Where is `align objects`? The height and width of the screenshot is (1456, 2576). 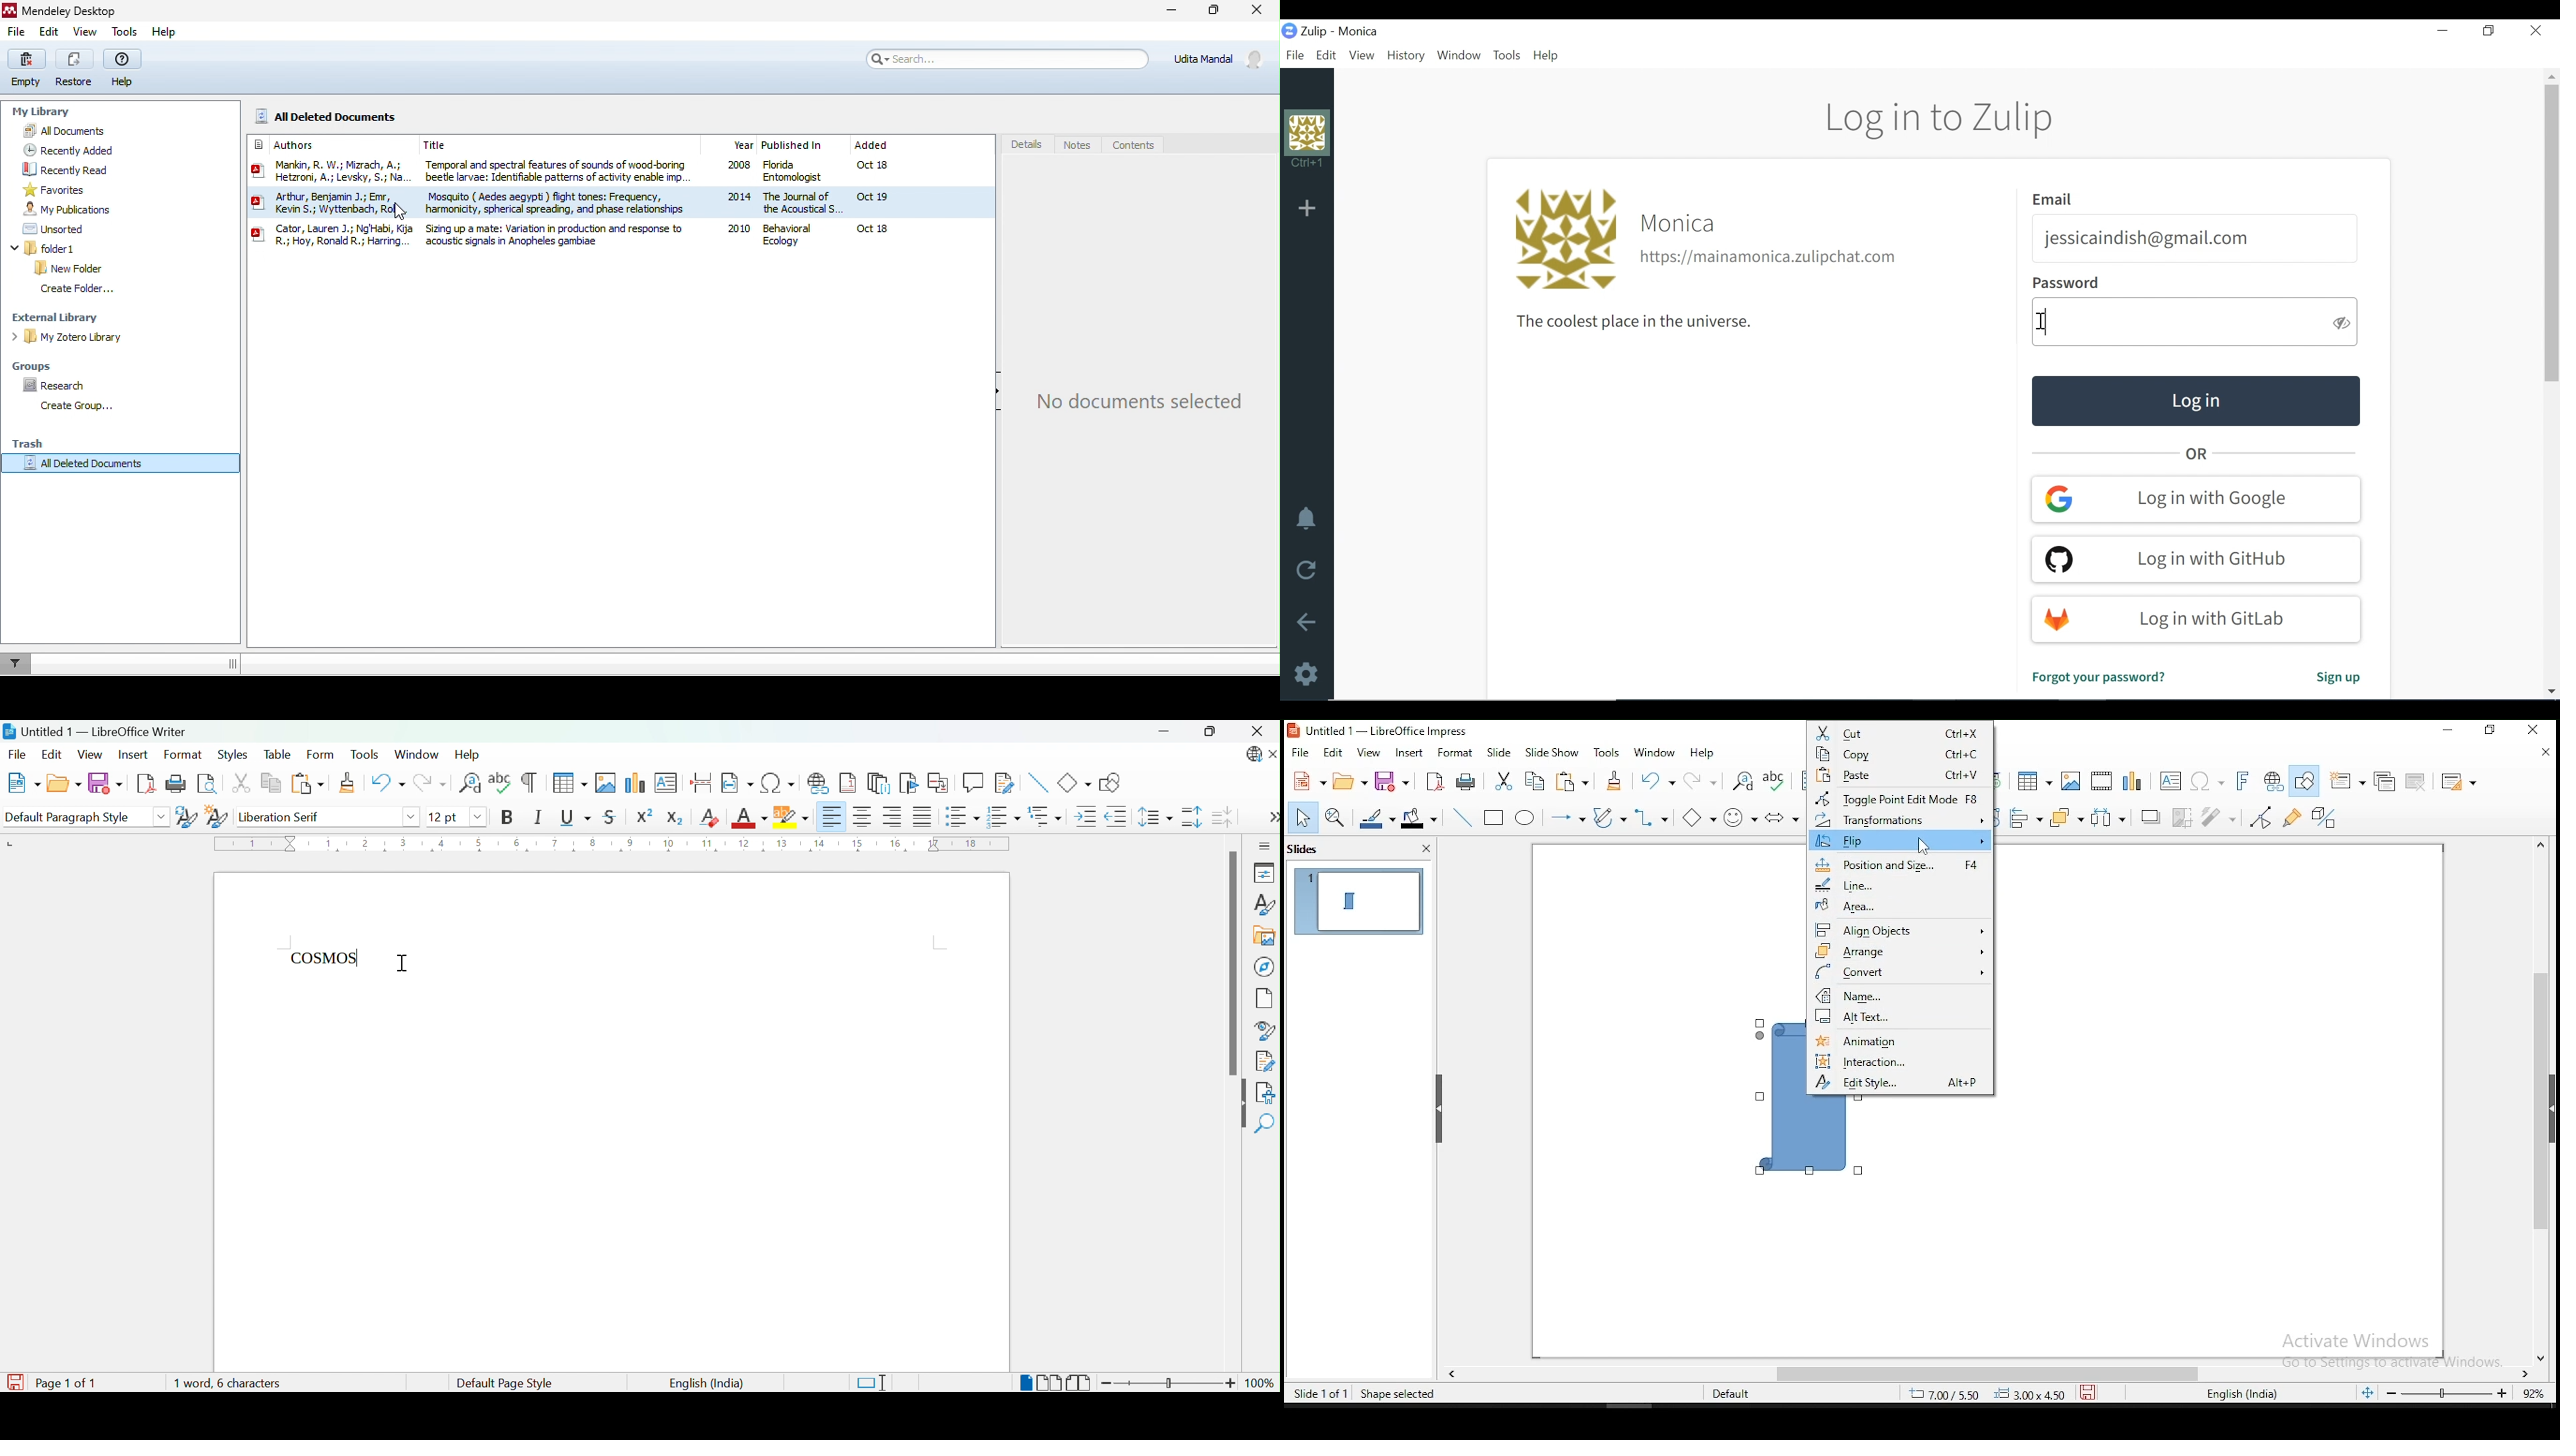 align objects is located at coordinates (2027, 815).